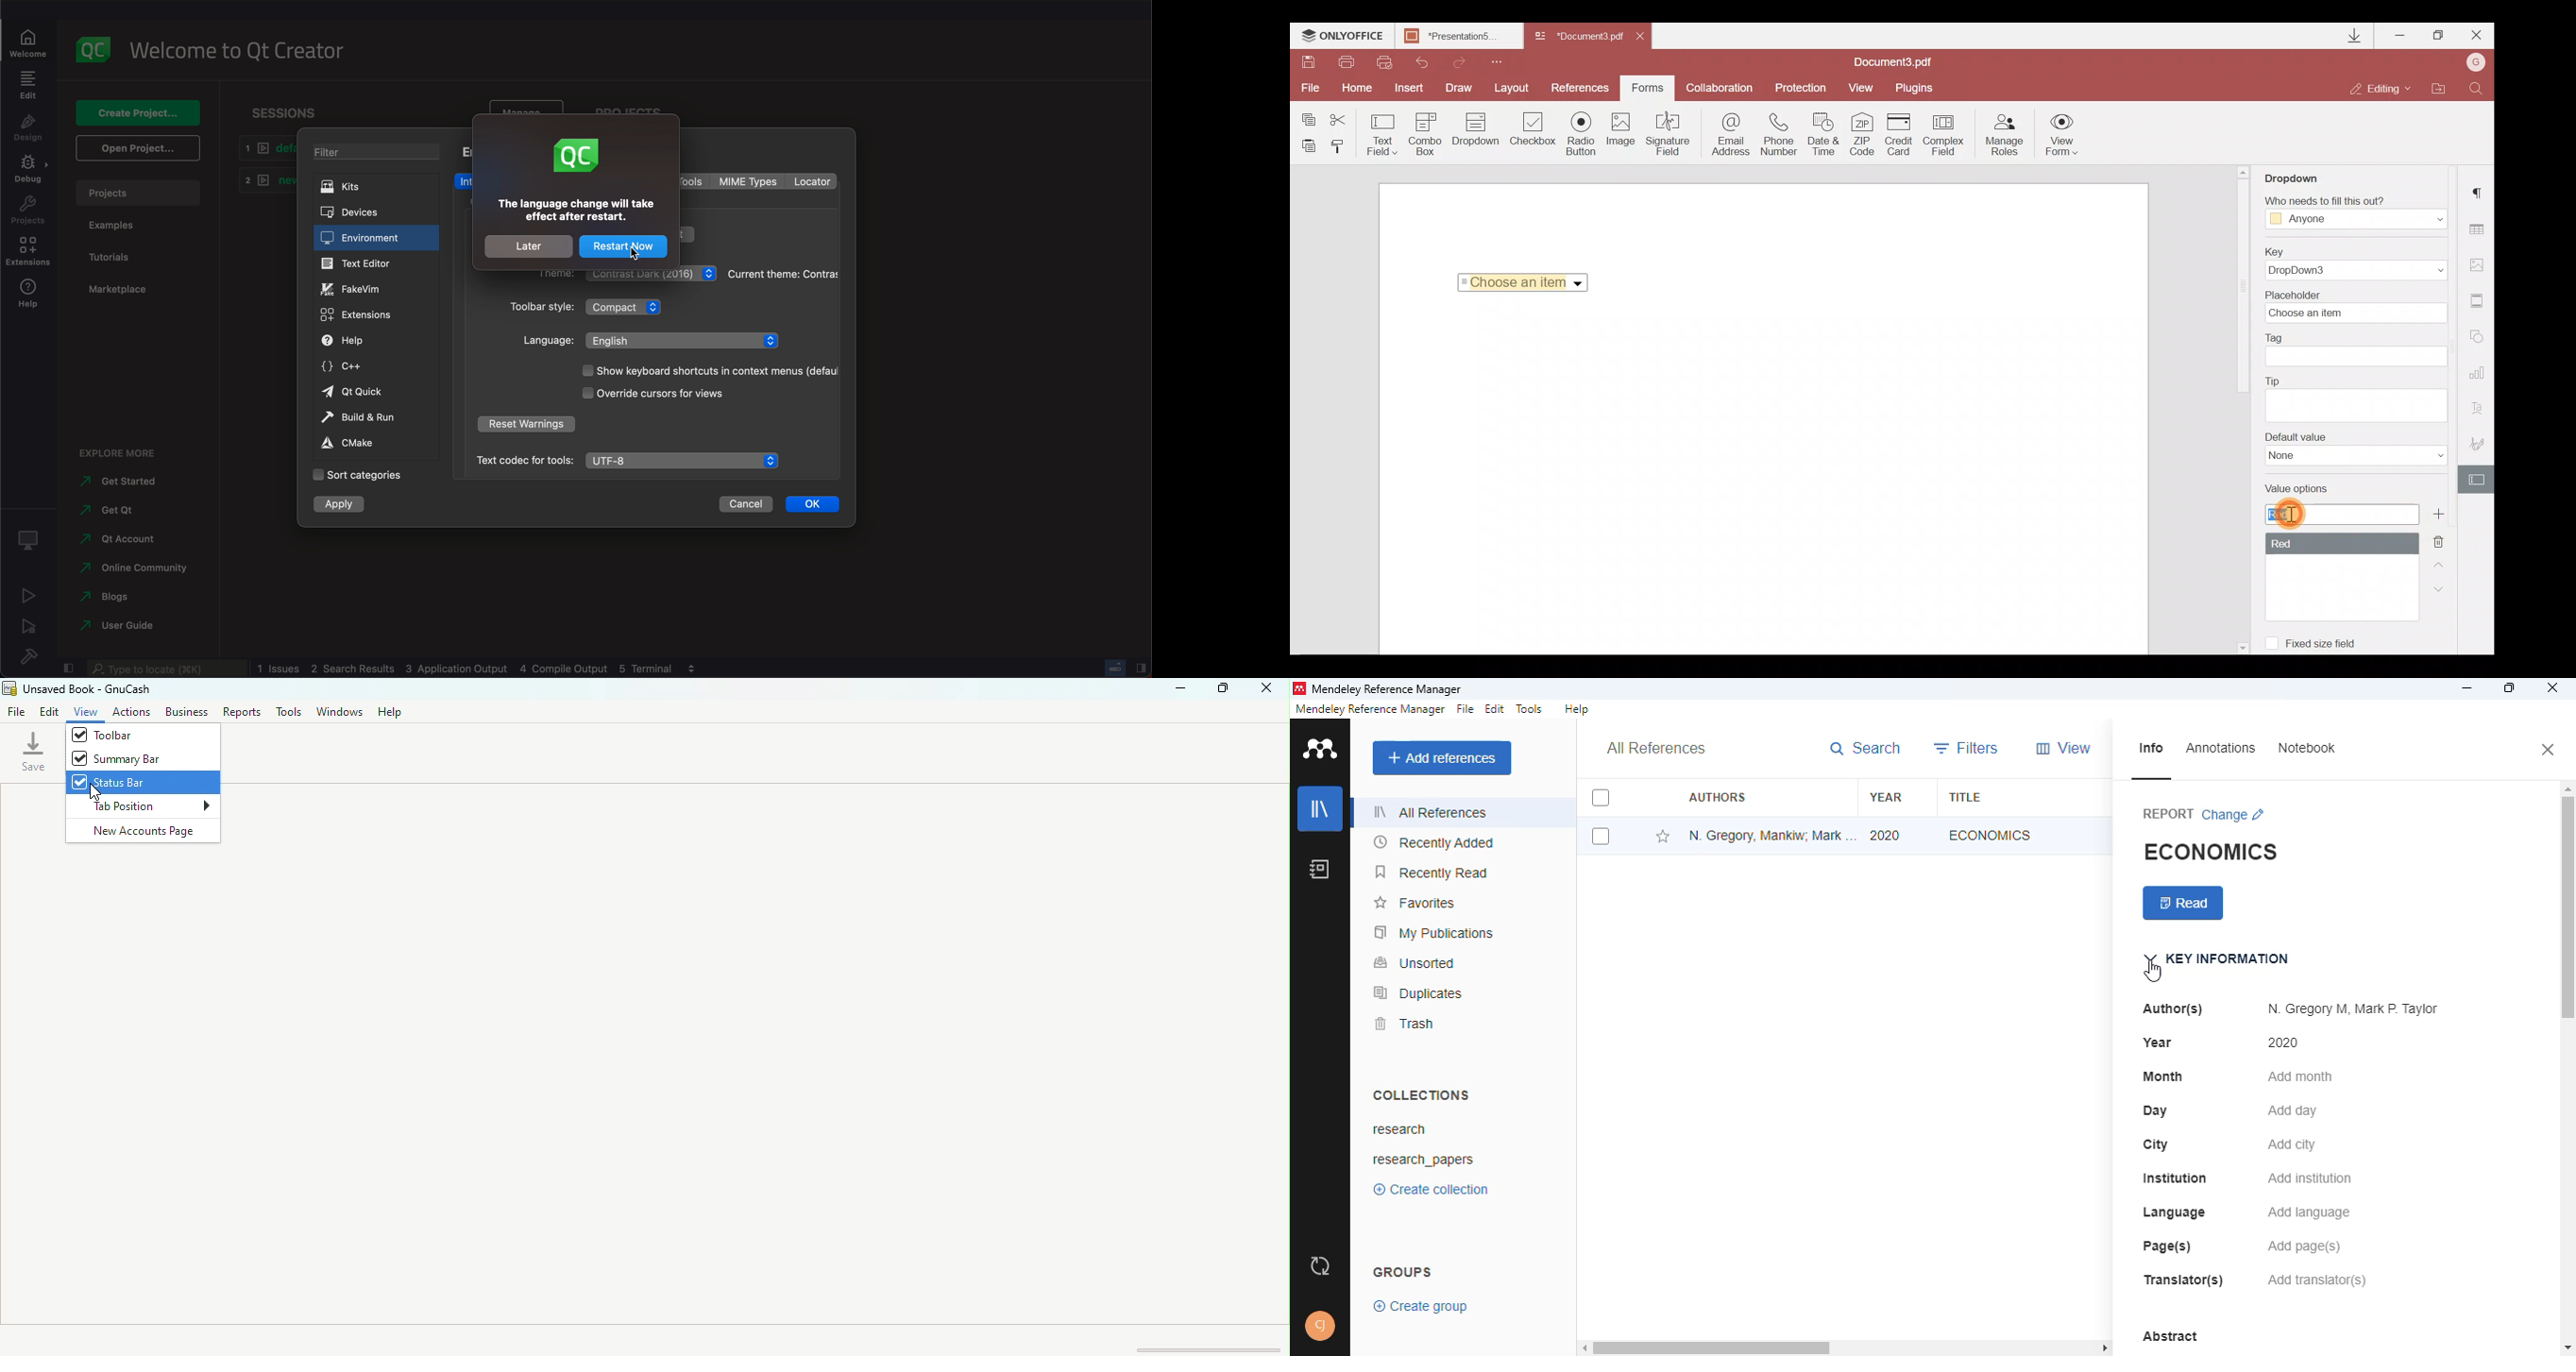  What do you see at coordinates (1773, 834) in the screenshot?
I see `N. Gregory Mankiw, Mark P. Taylor` at bounding box center [1773, 834].